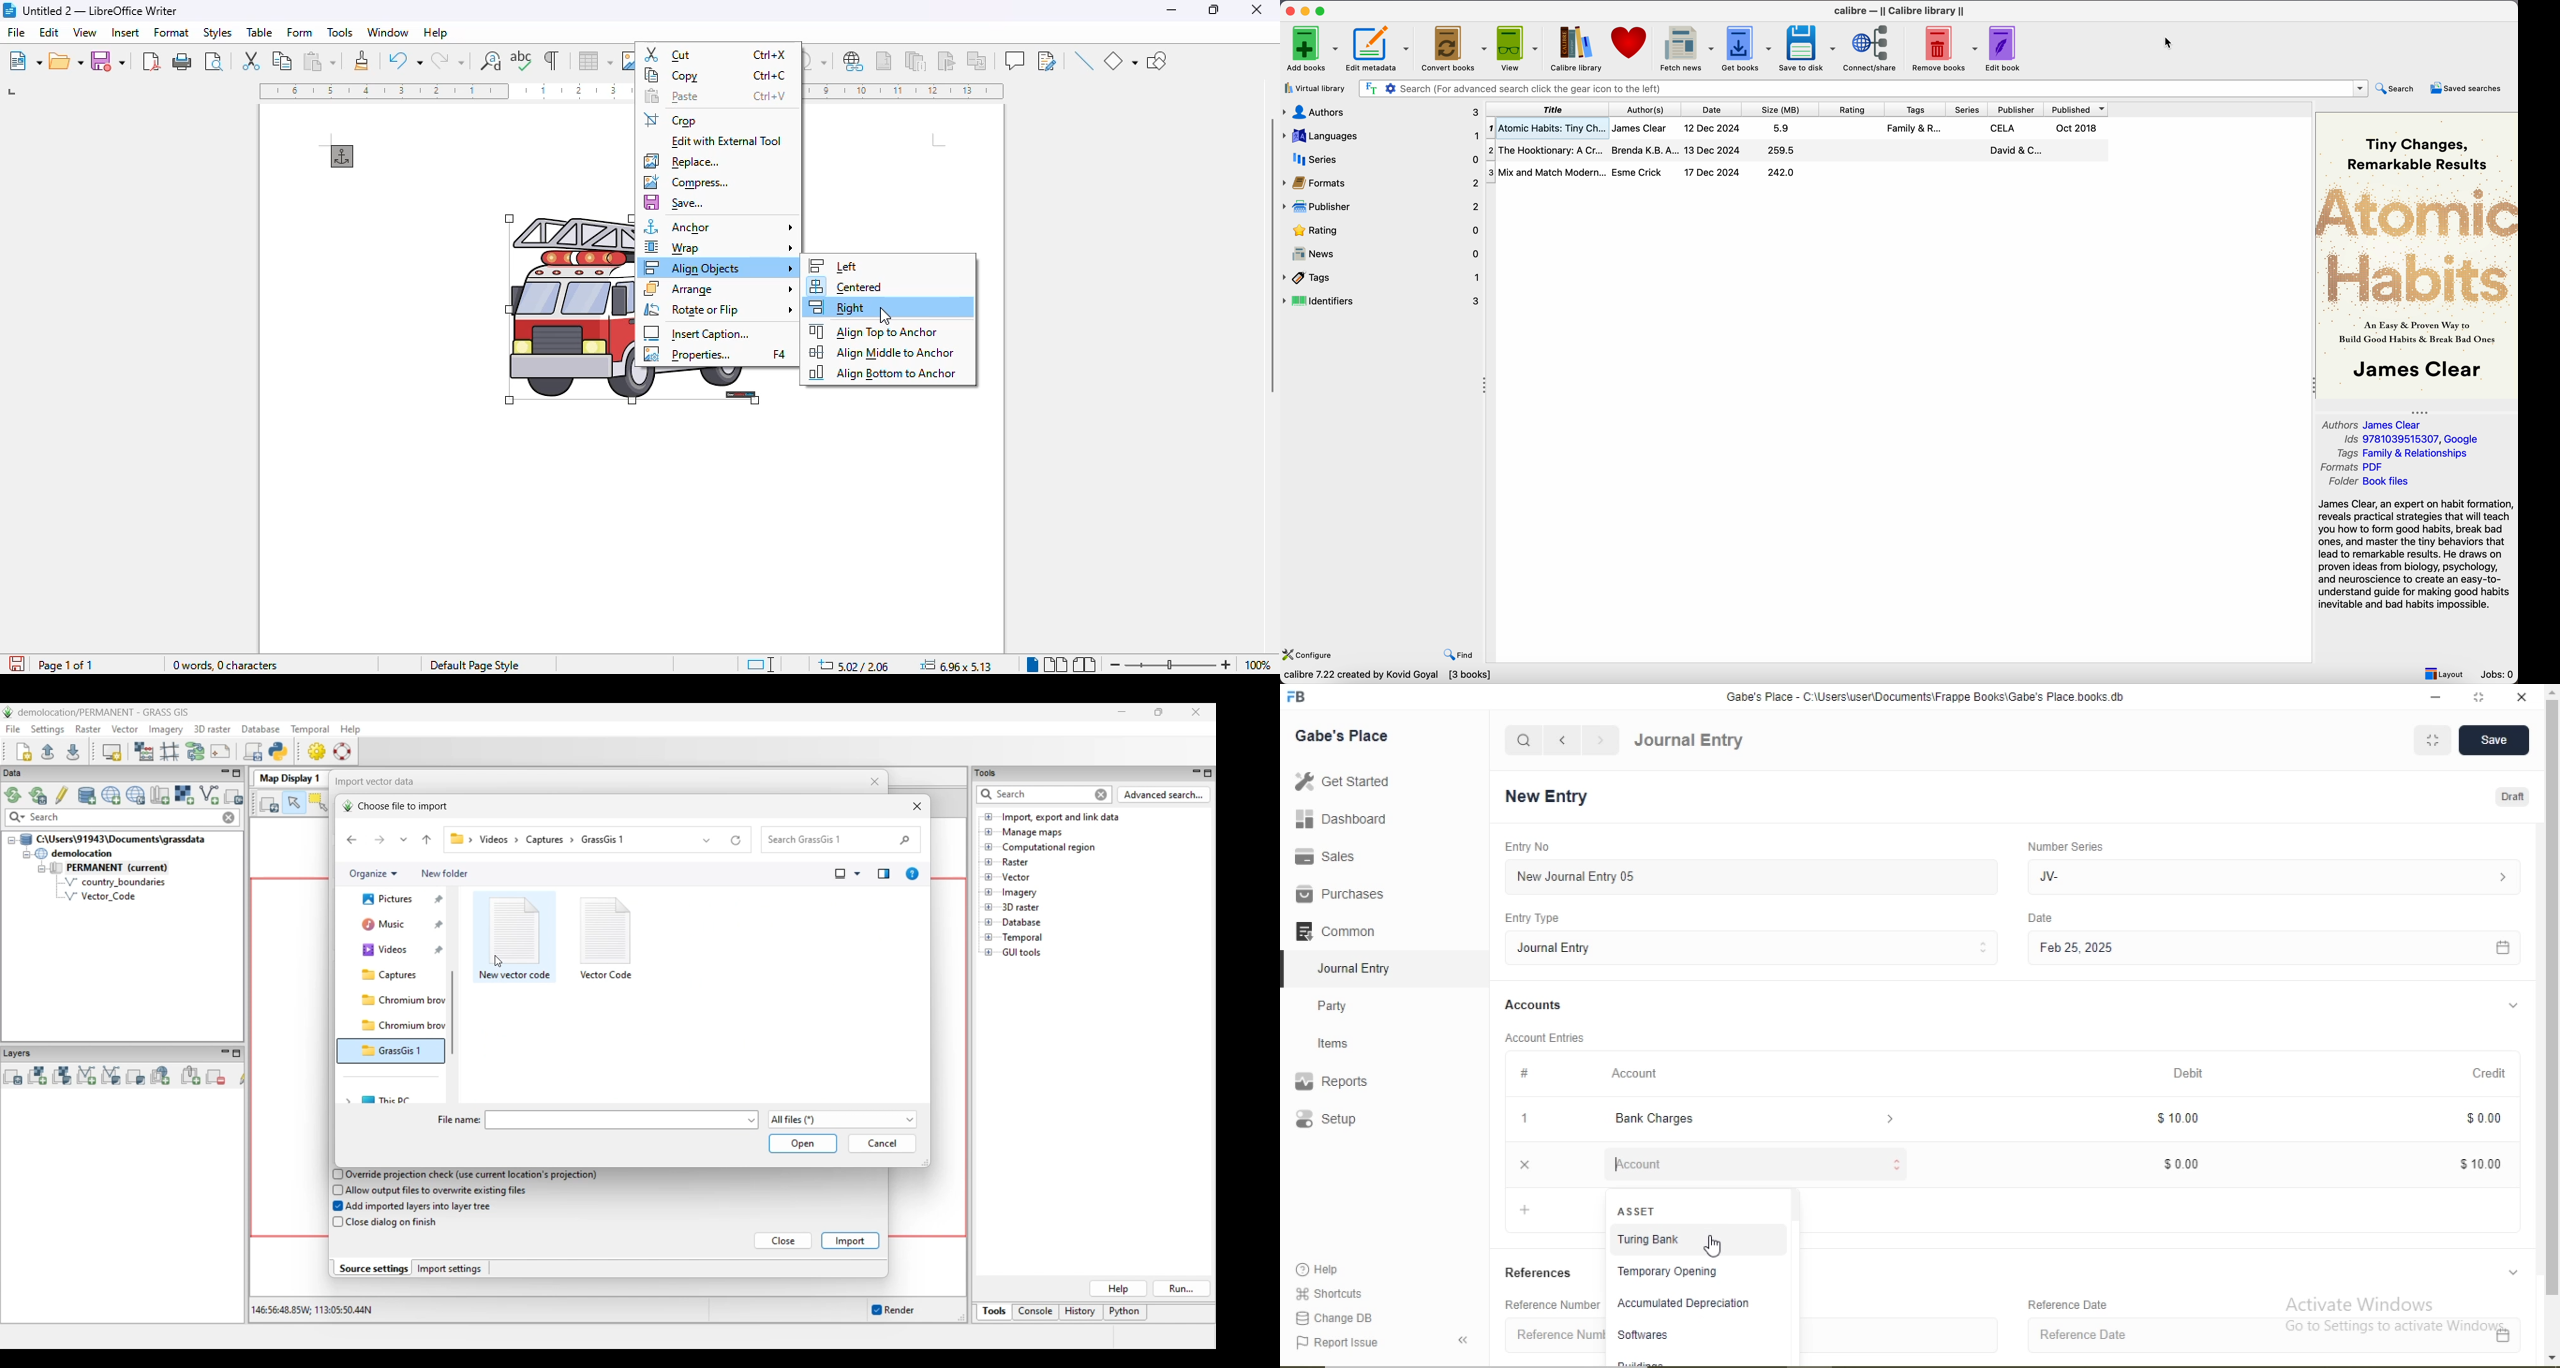 This screenshot has height=1372, width=2576. Describe the element at coordinates (1341, 1082) in the screenshot. I see `Reports` at that location.